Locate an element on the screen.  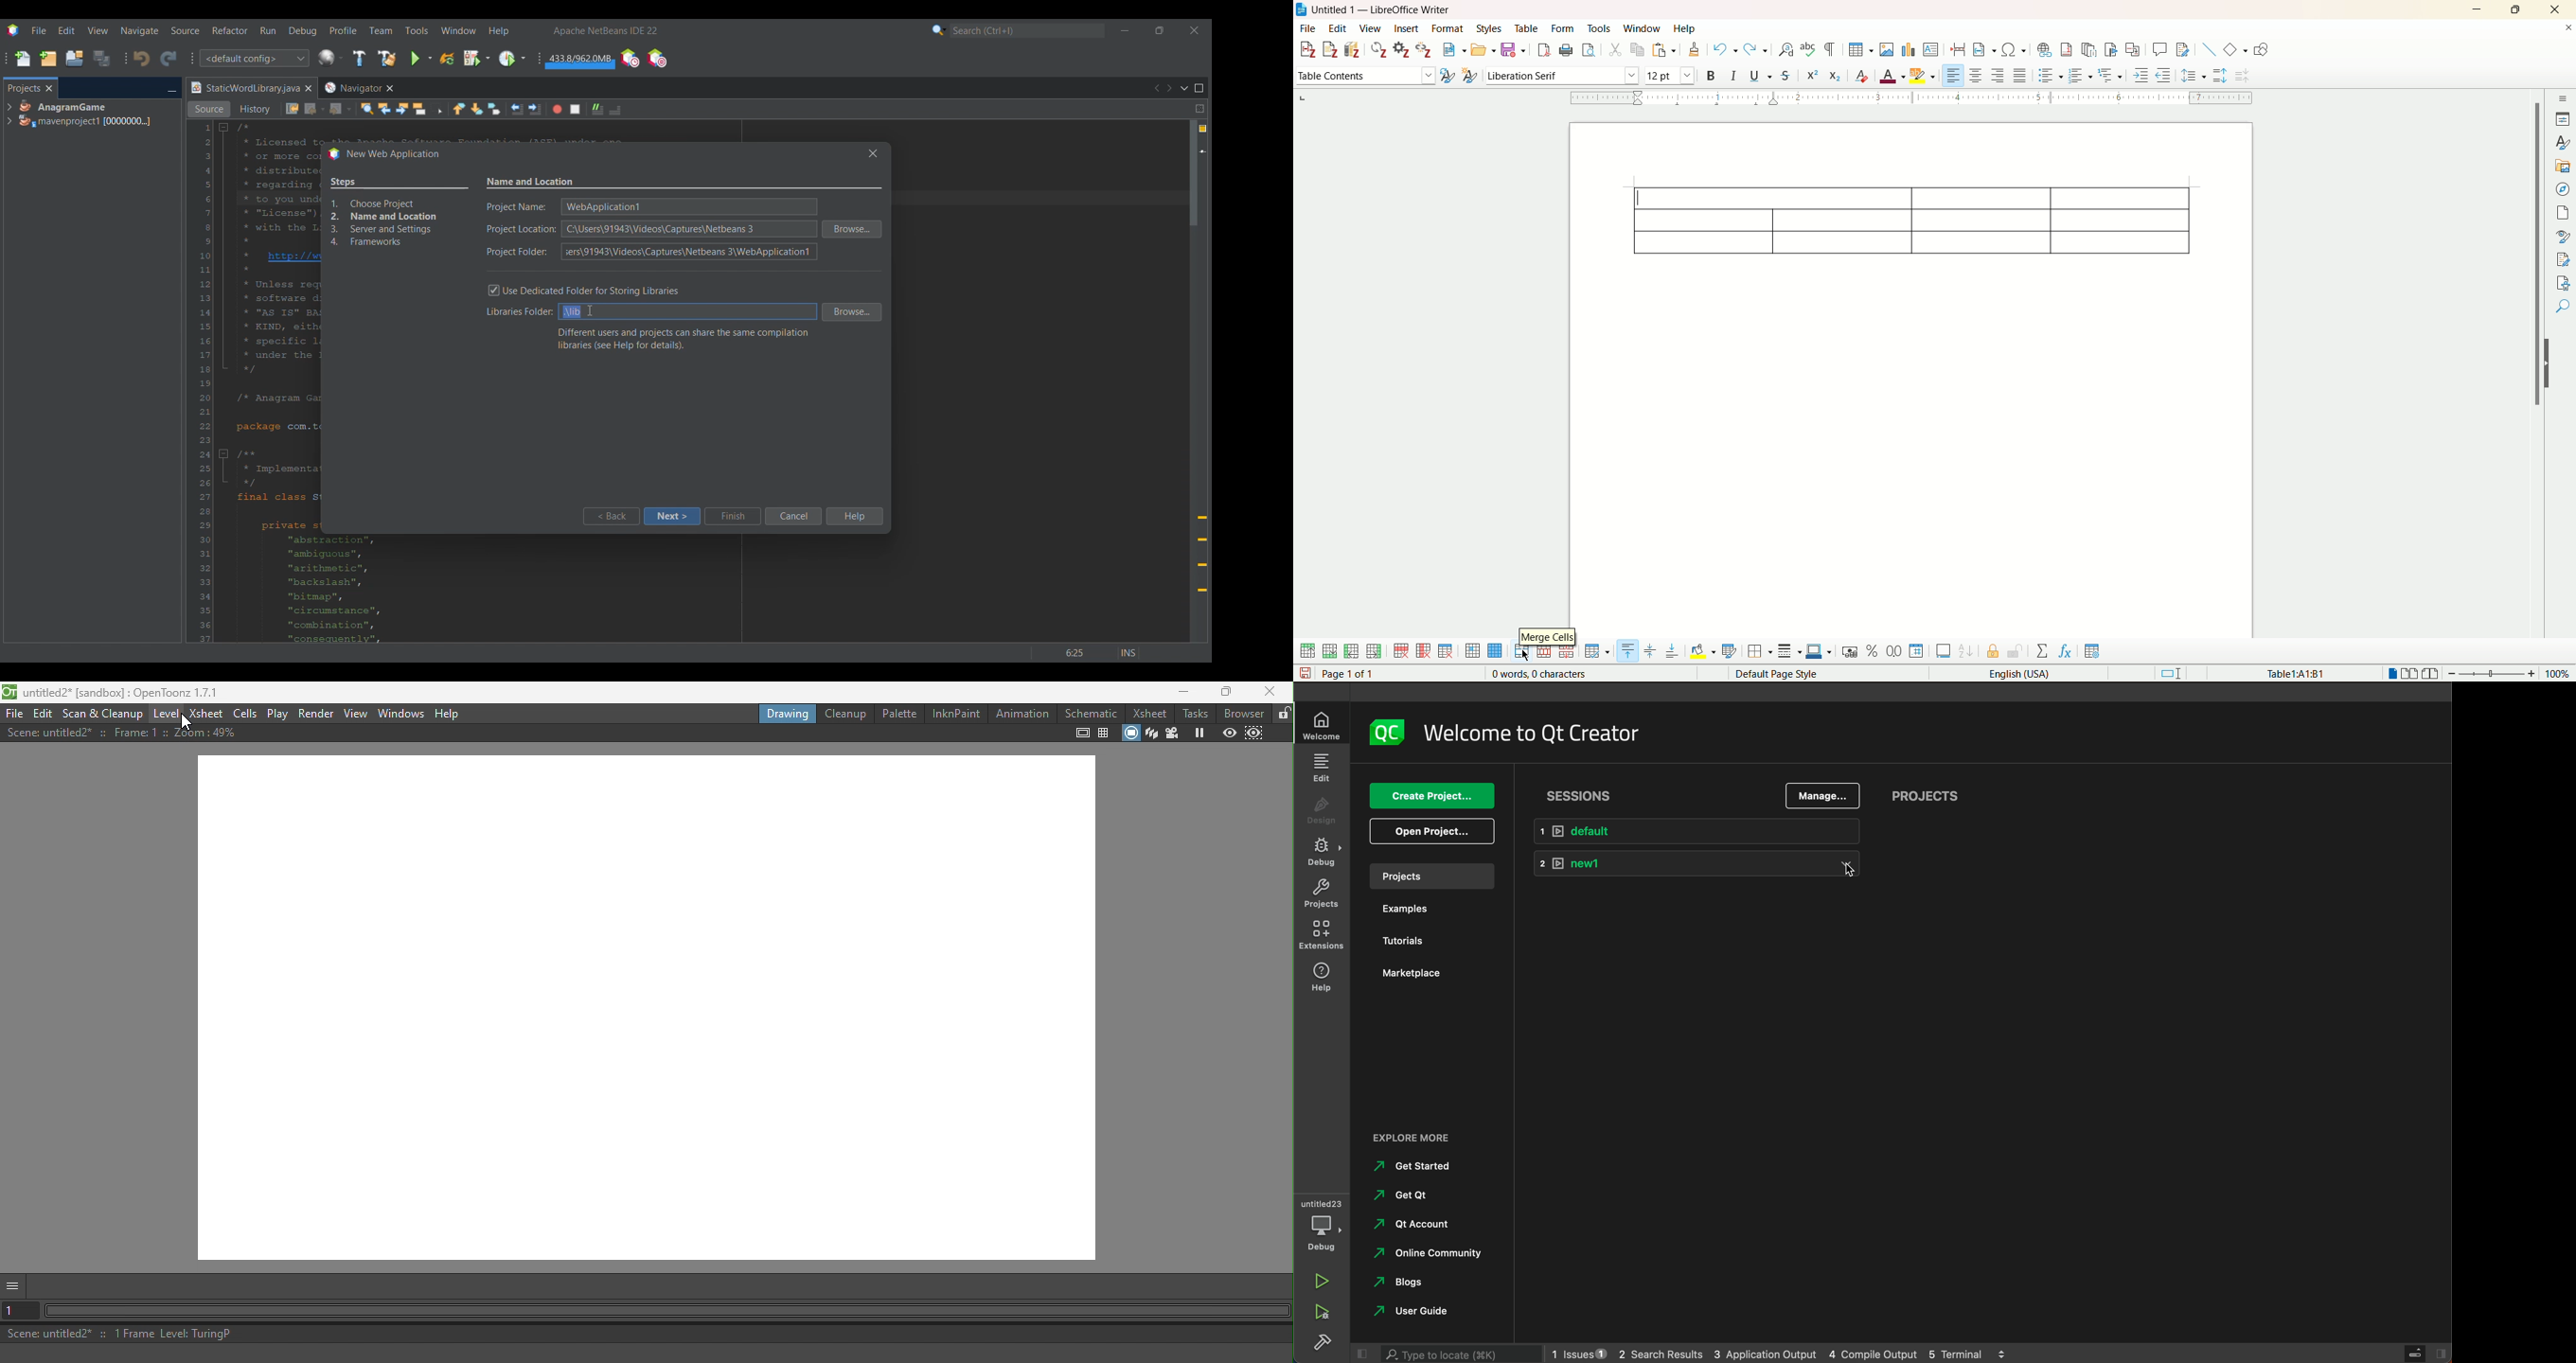
insert footnote is located at coordinates (2068, 49).